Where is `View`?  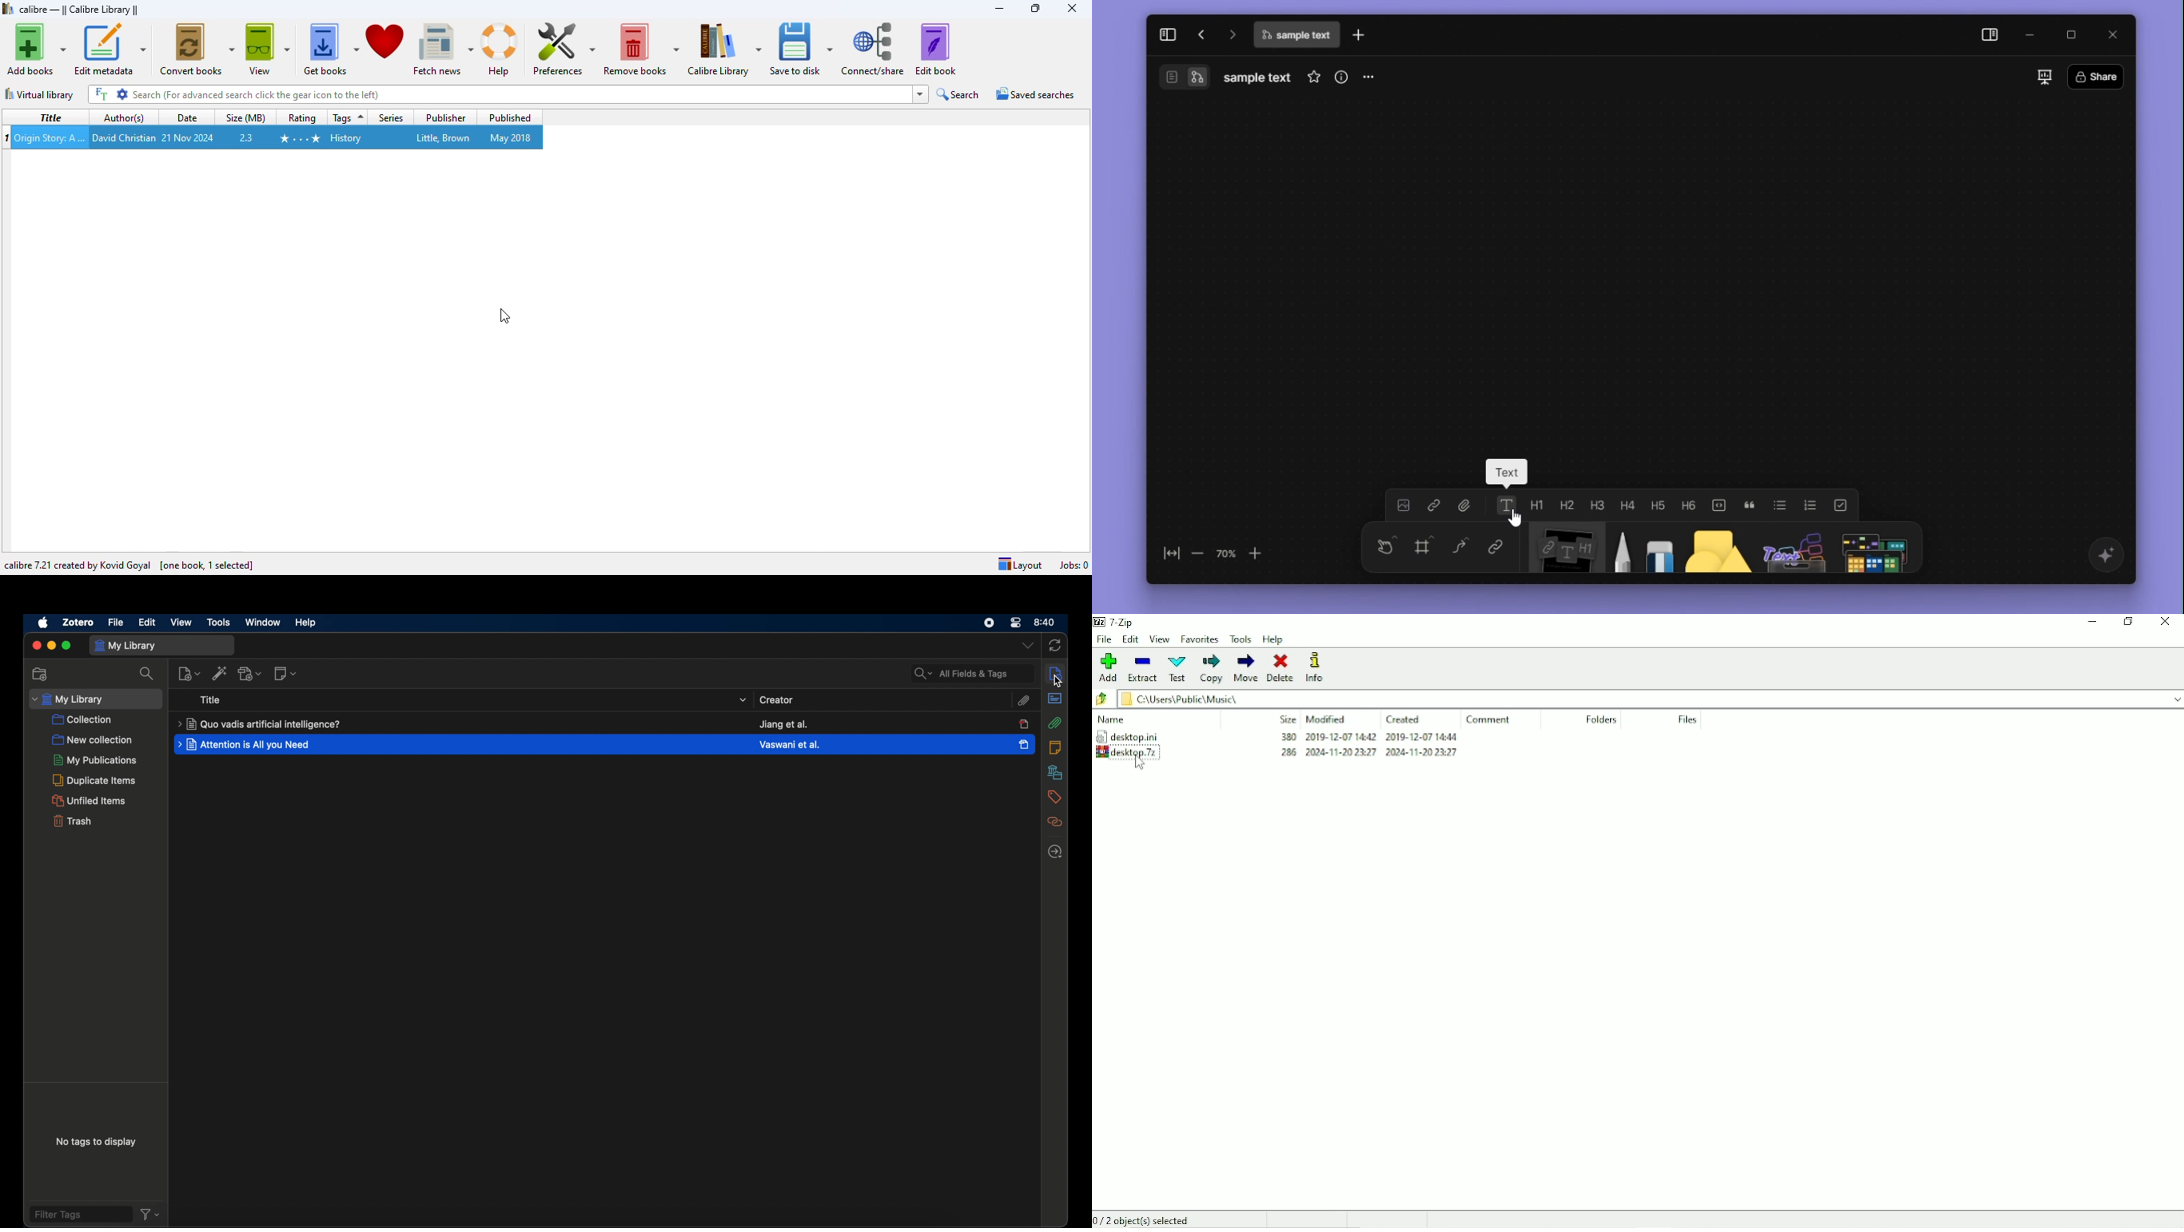 View is located at coordinates (1161, 639).